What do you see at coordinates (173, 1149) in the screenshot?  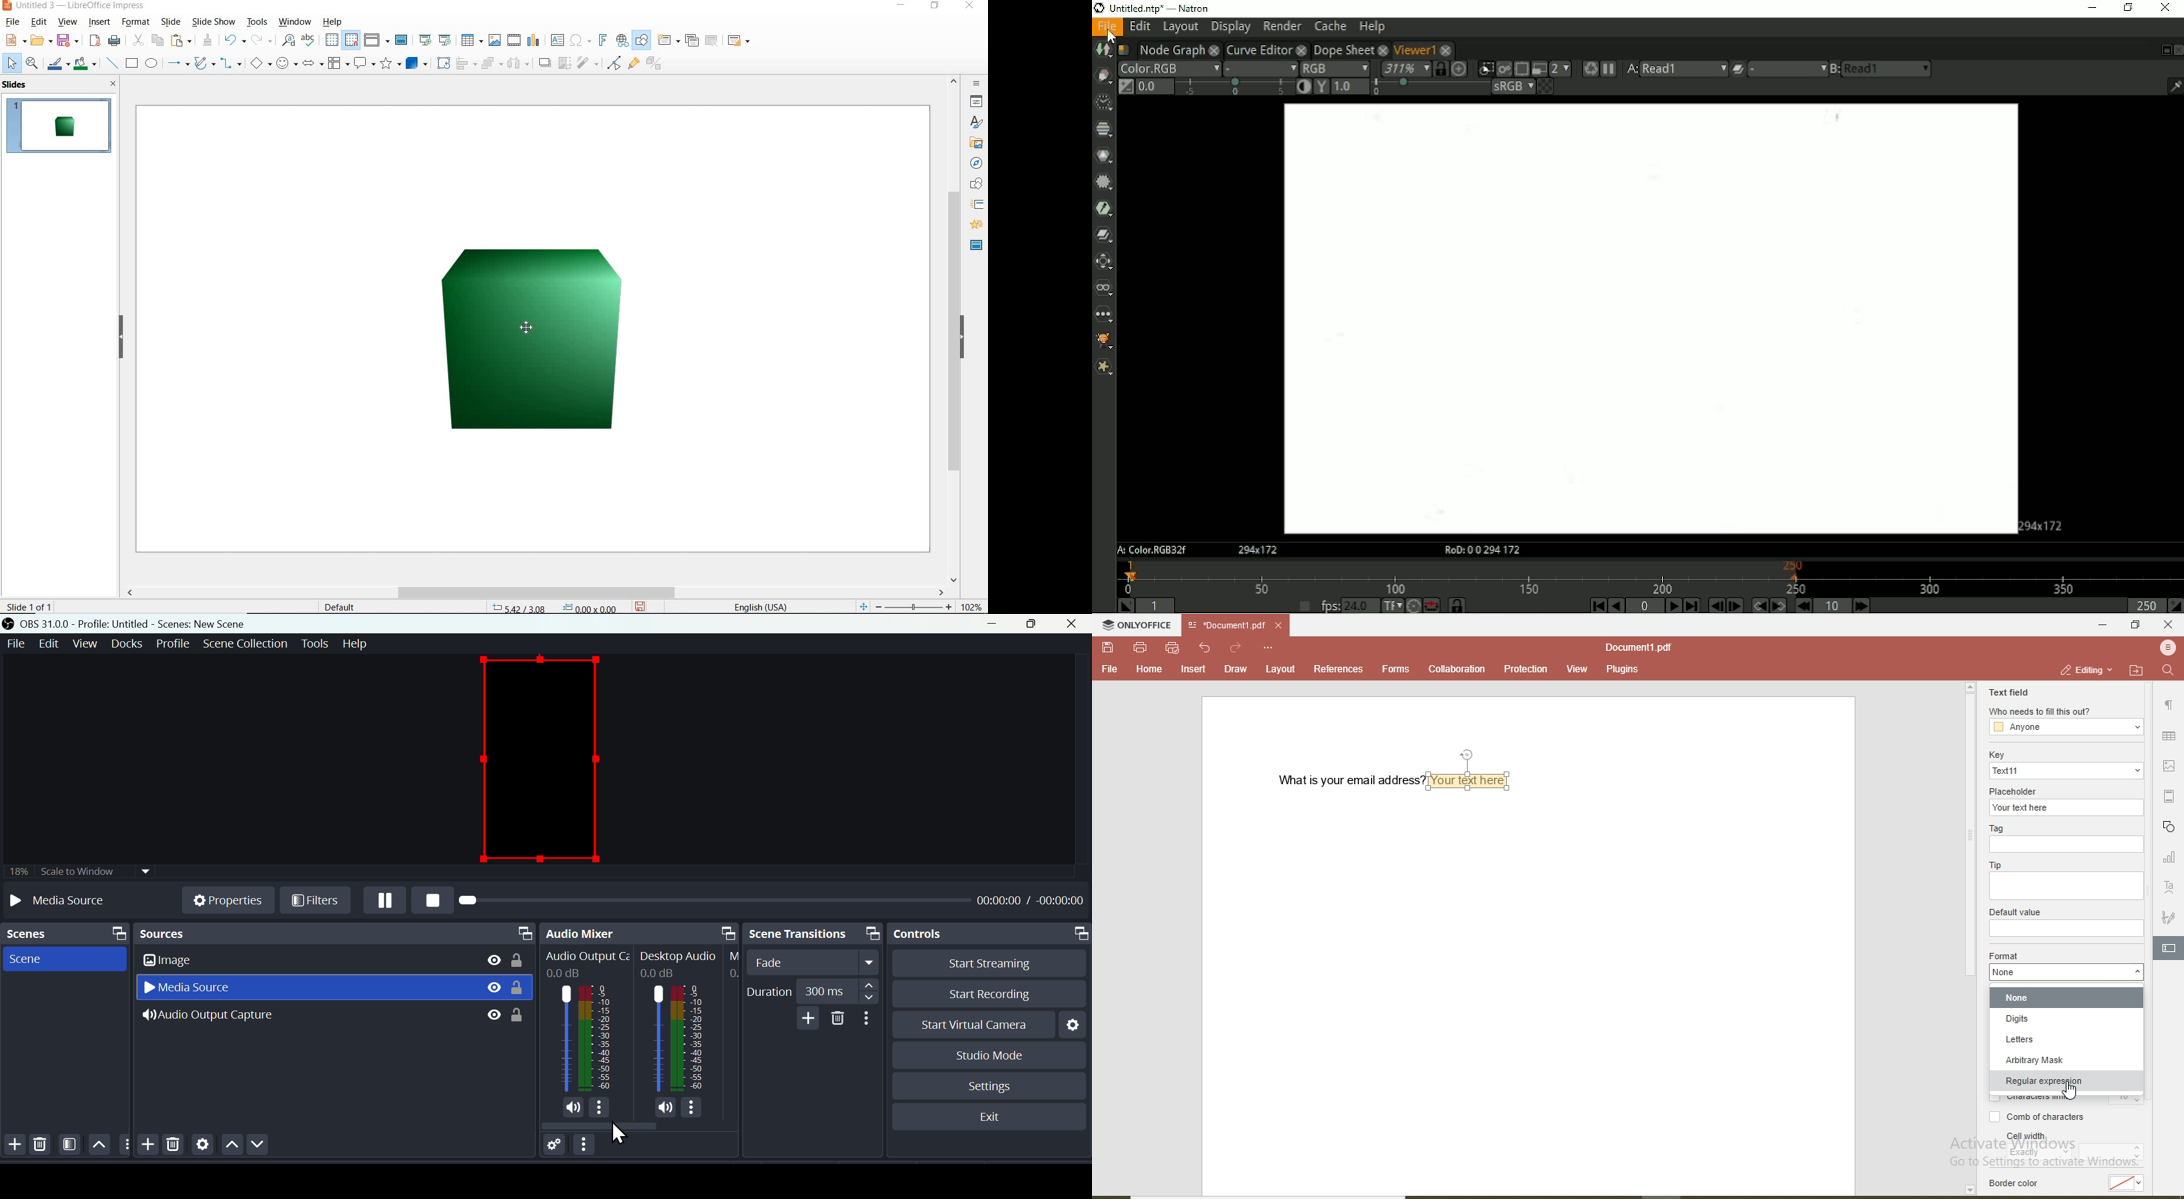 I see `Delete` at bounding box center [173, 1149].